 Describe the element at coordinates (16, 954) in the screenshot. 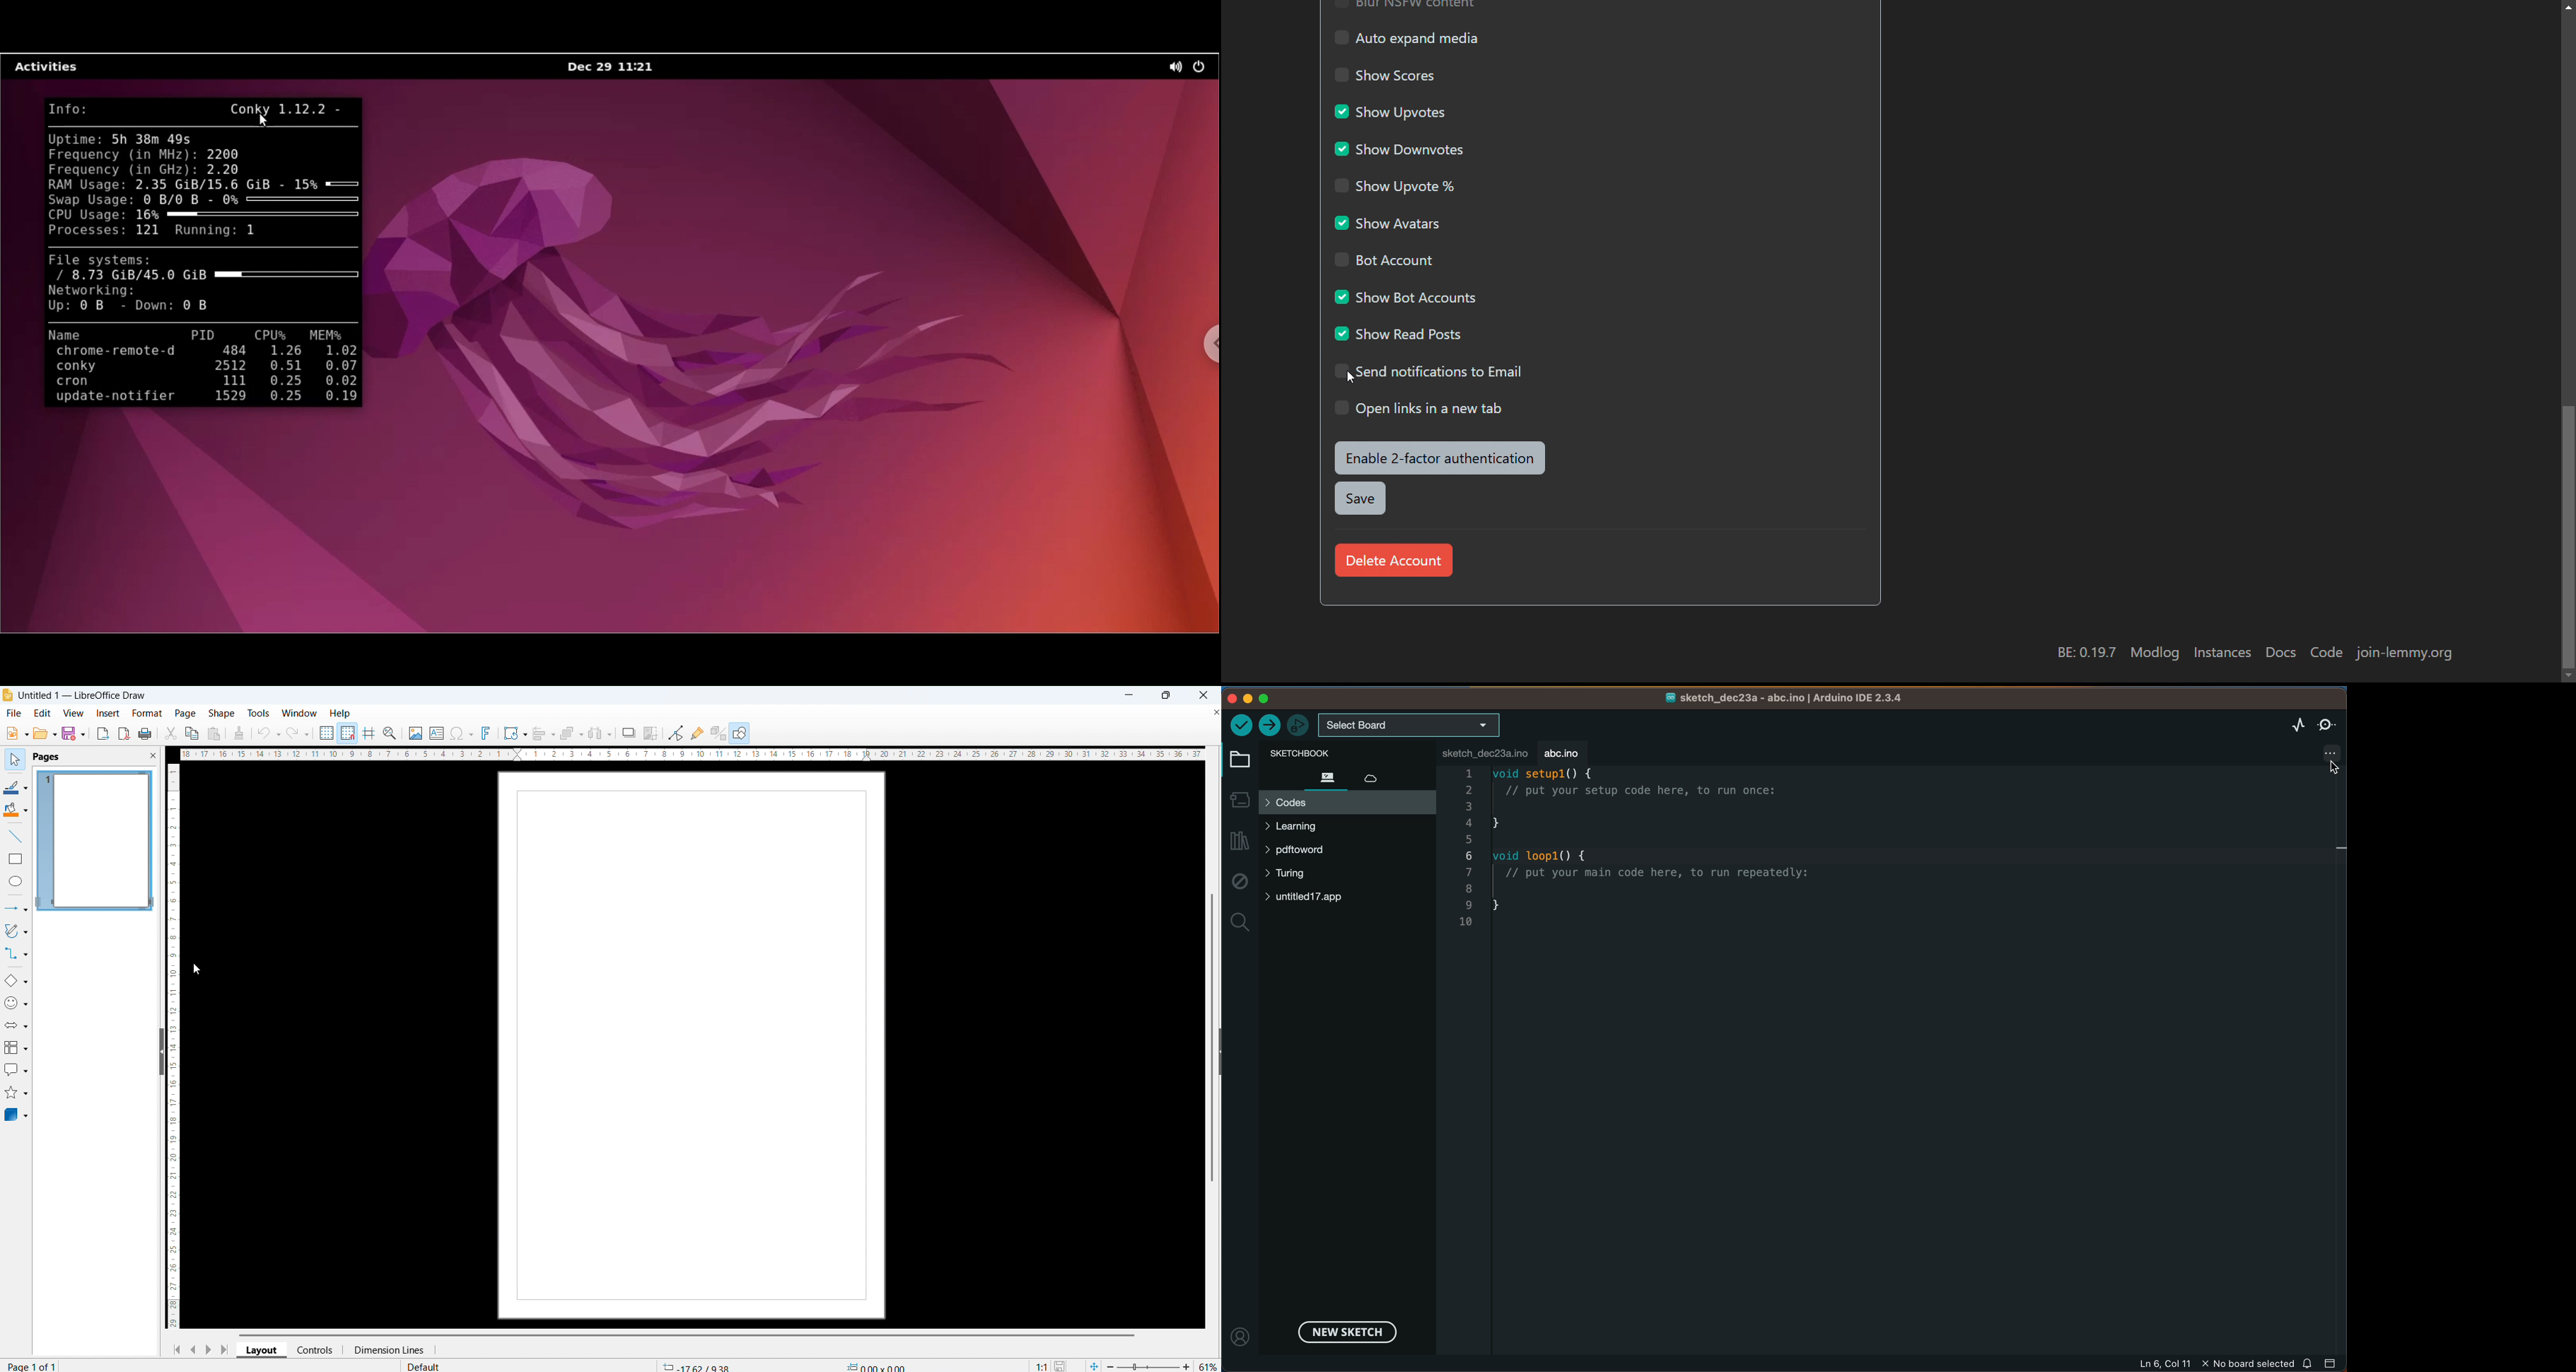

I see `connectors` at that location.